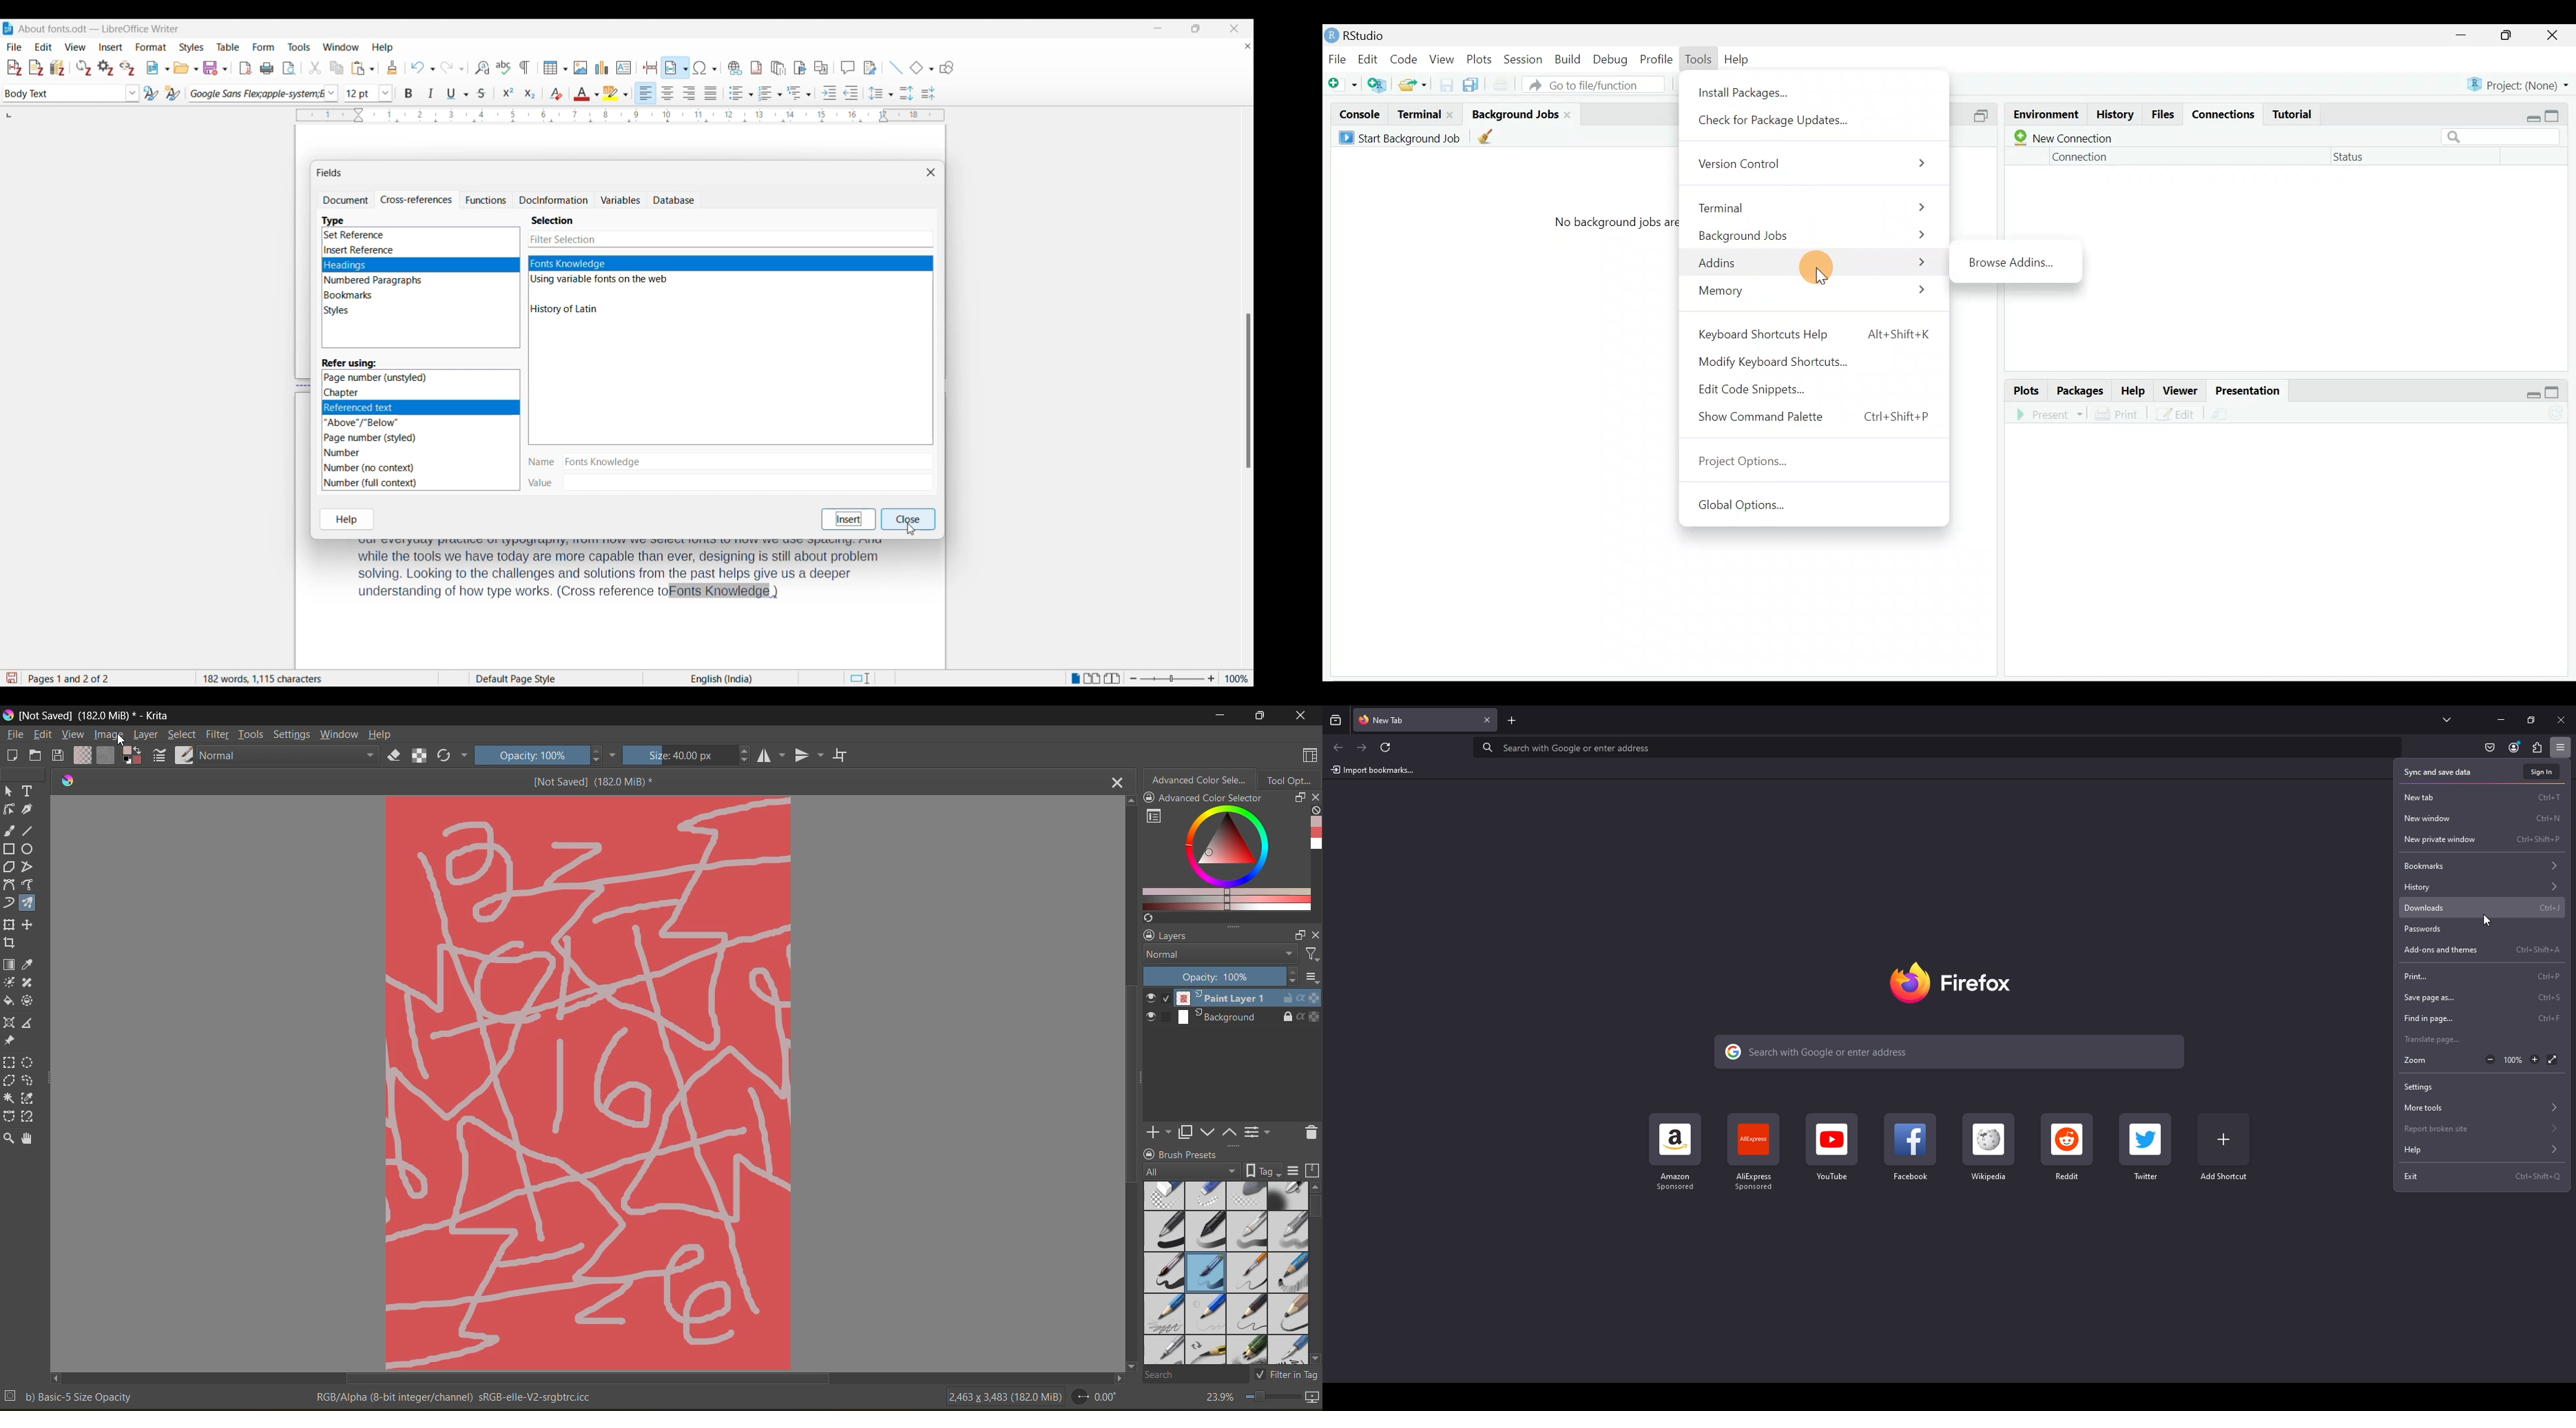  I want to click on Edit menu, so click(43, 46).